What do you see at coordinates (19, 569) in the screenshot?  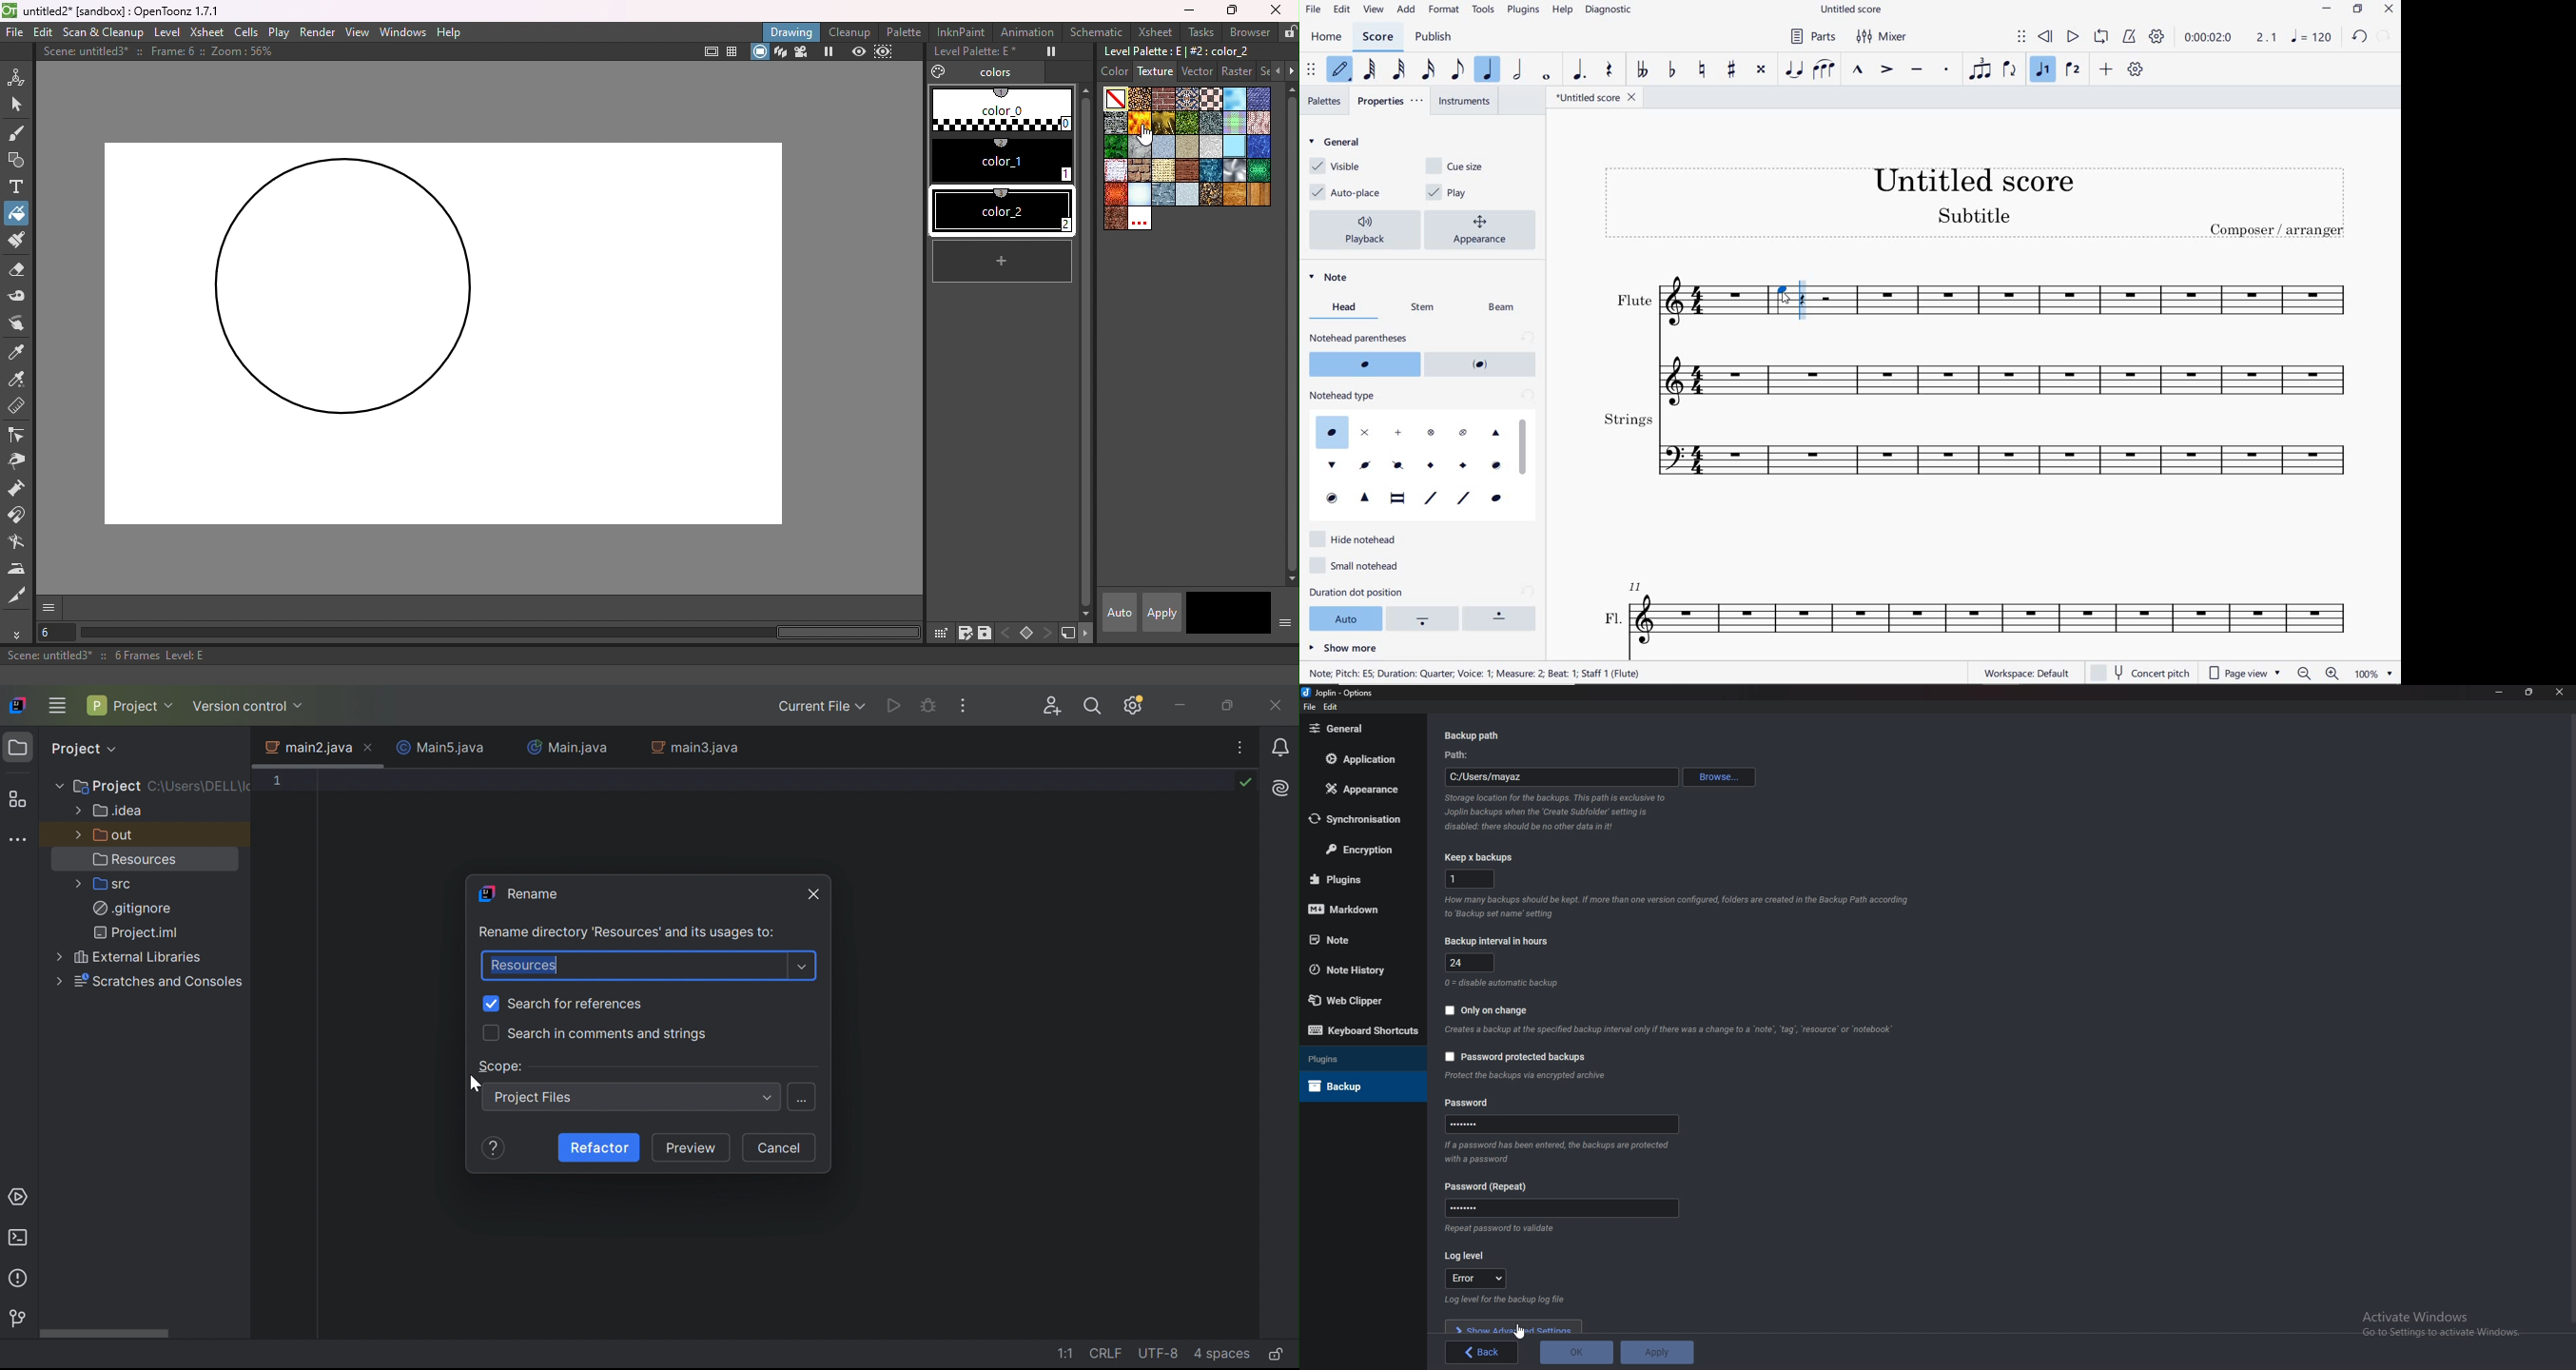 I see `Iron tool` at bounding box center [19, 569].